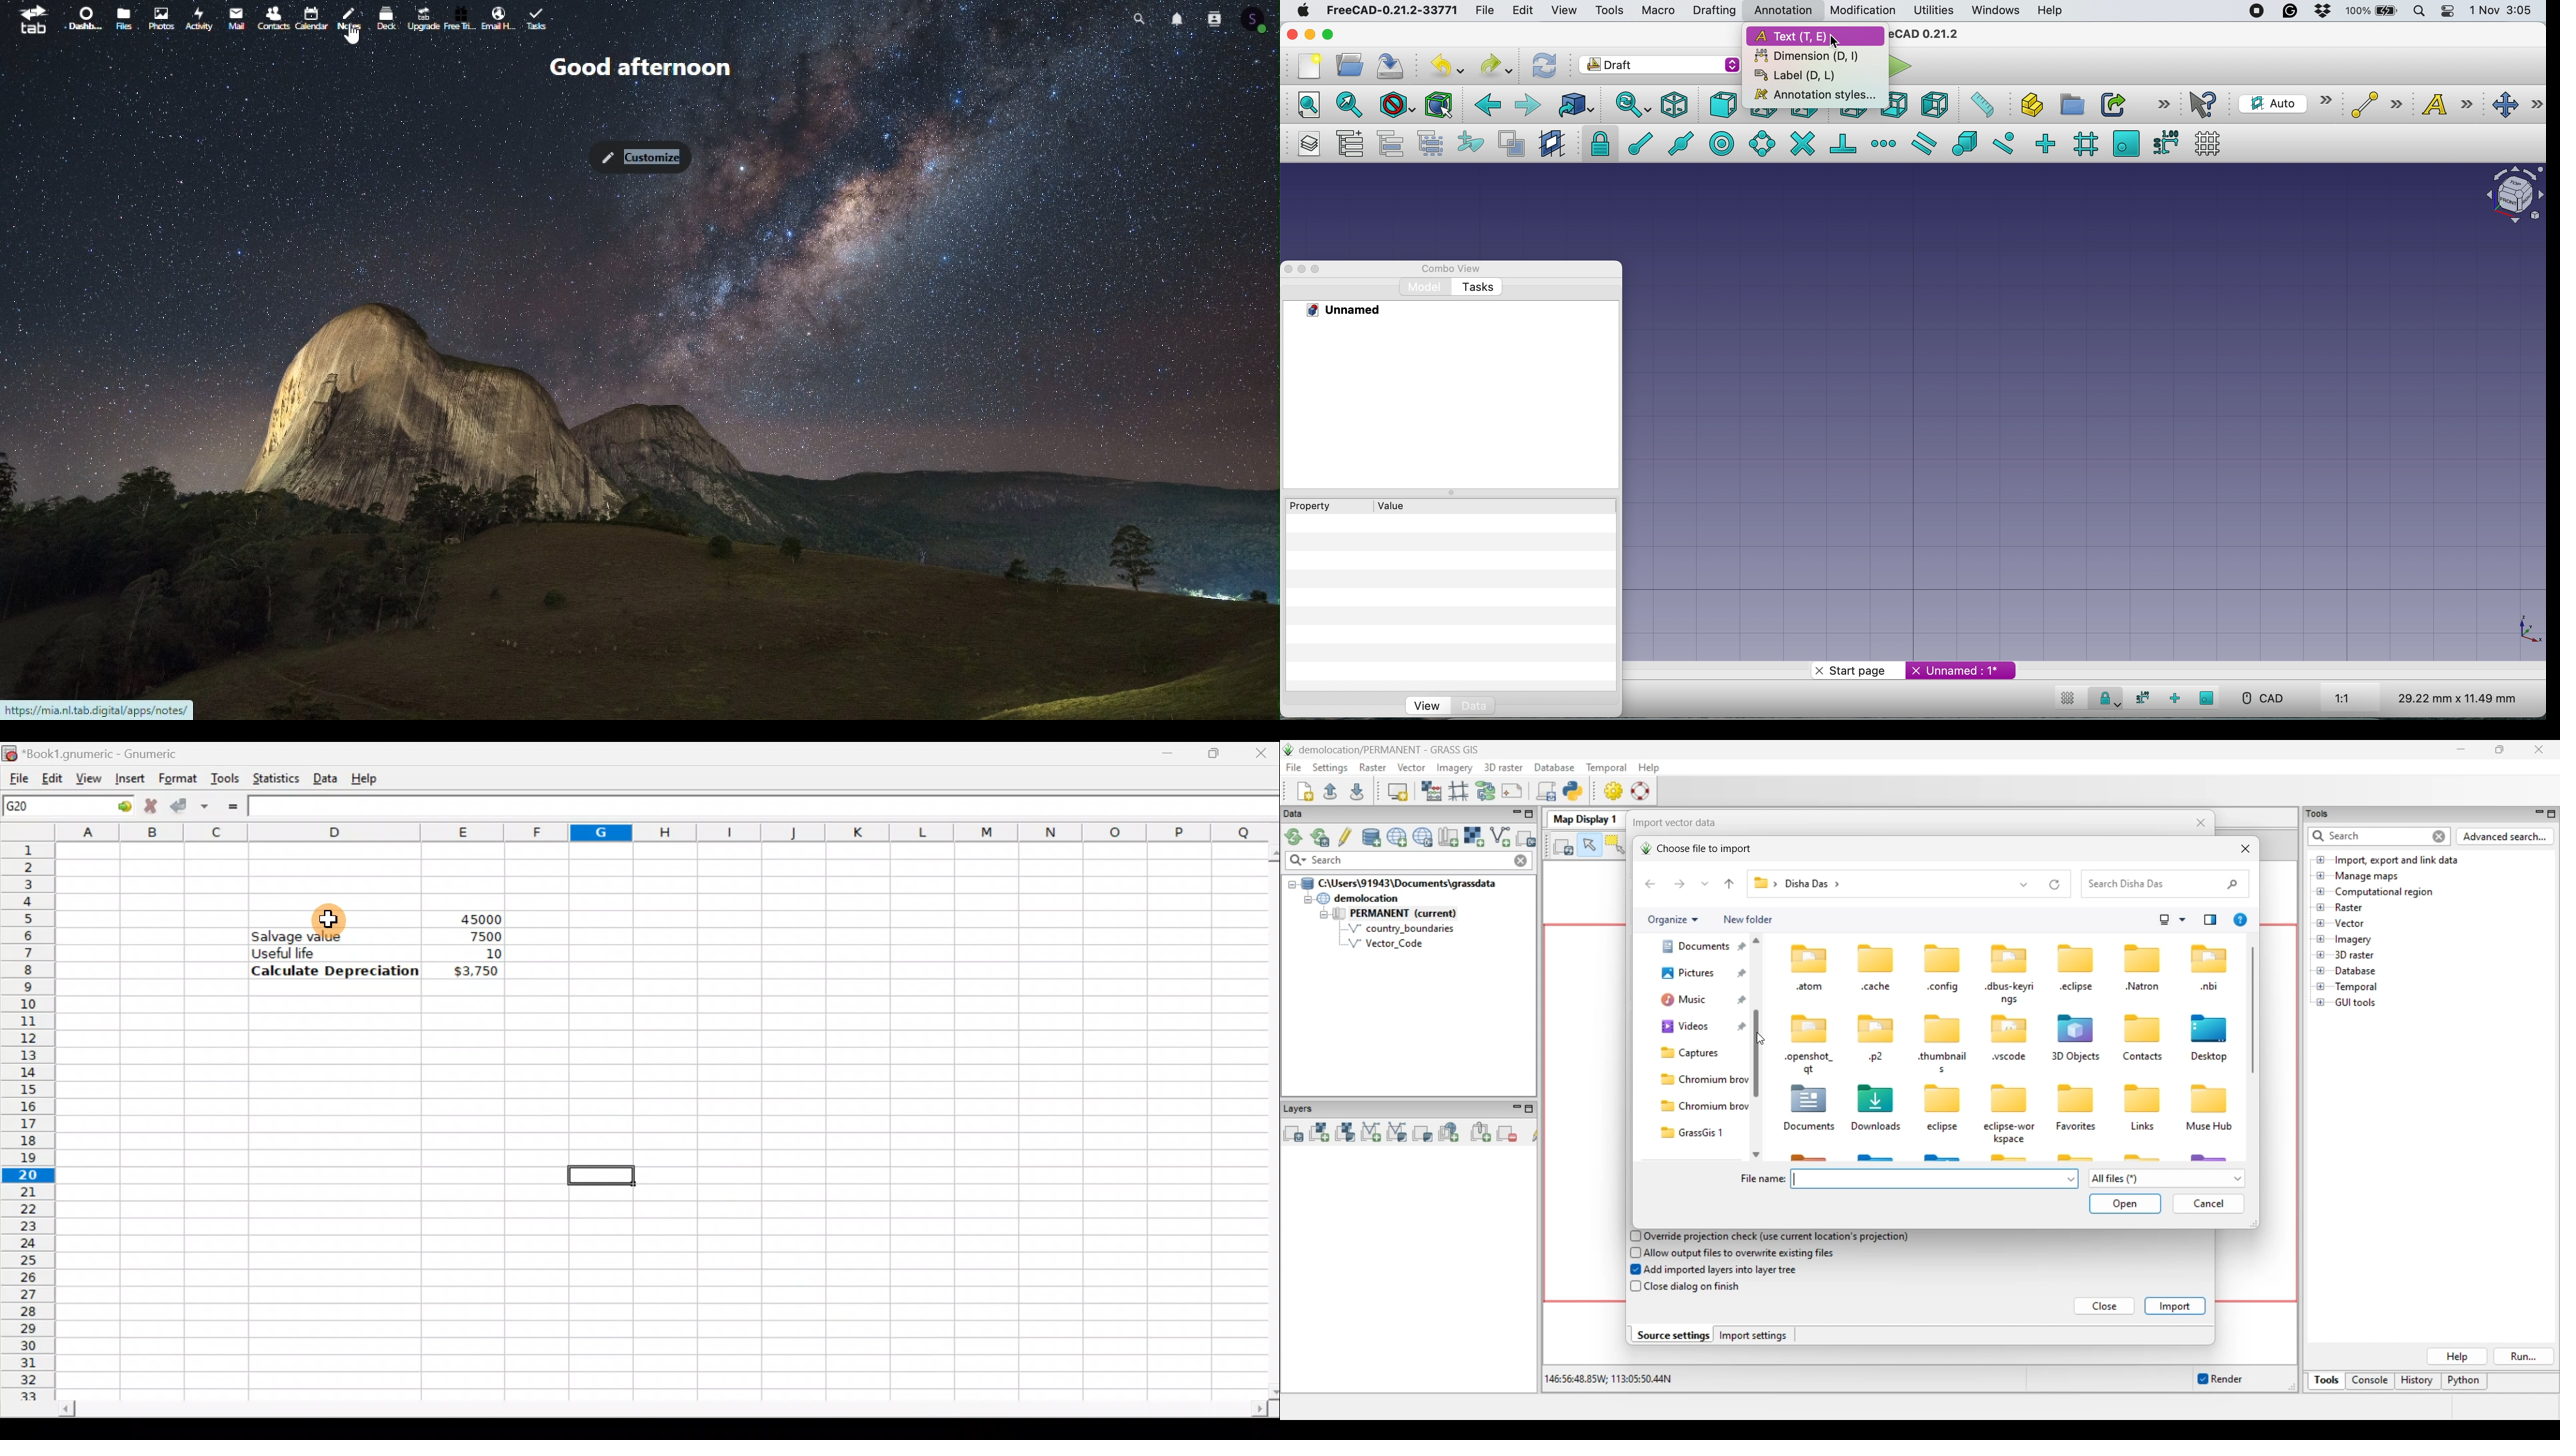 The image size is (2576, 1456). I want to click on maximise, so click(1328, 34).